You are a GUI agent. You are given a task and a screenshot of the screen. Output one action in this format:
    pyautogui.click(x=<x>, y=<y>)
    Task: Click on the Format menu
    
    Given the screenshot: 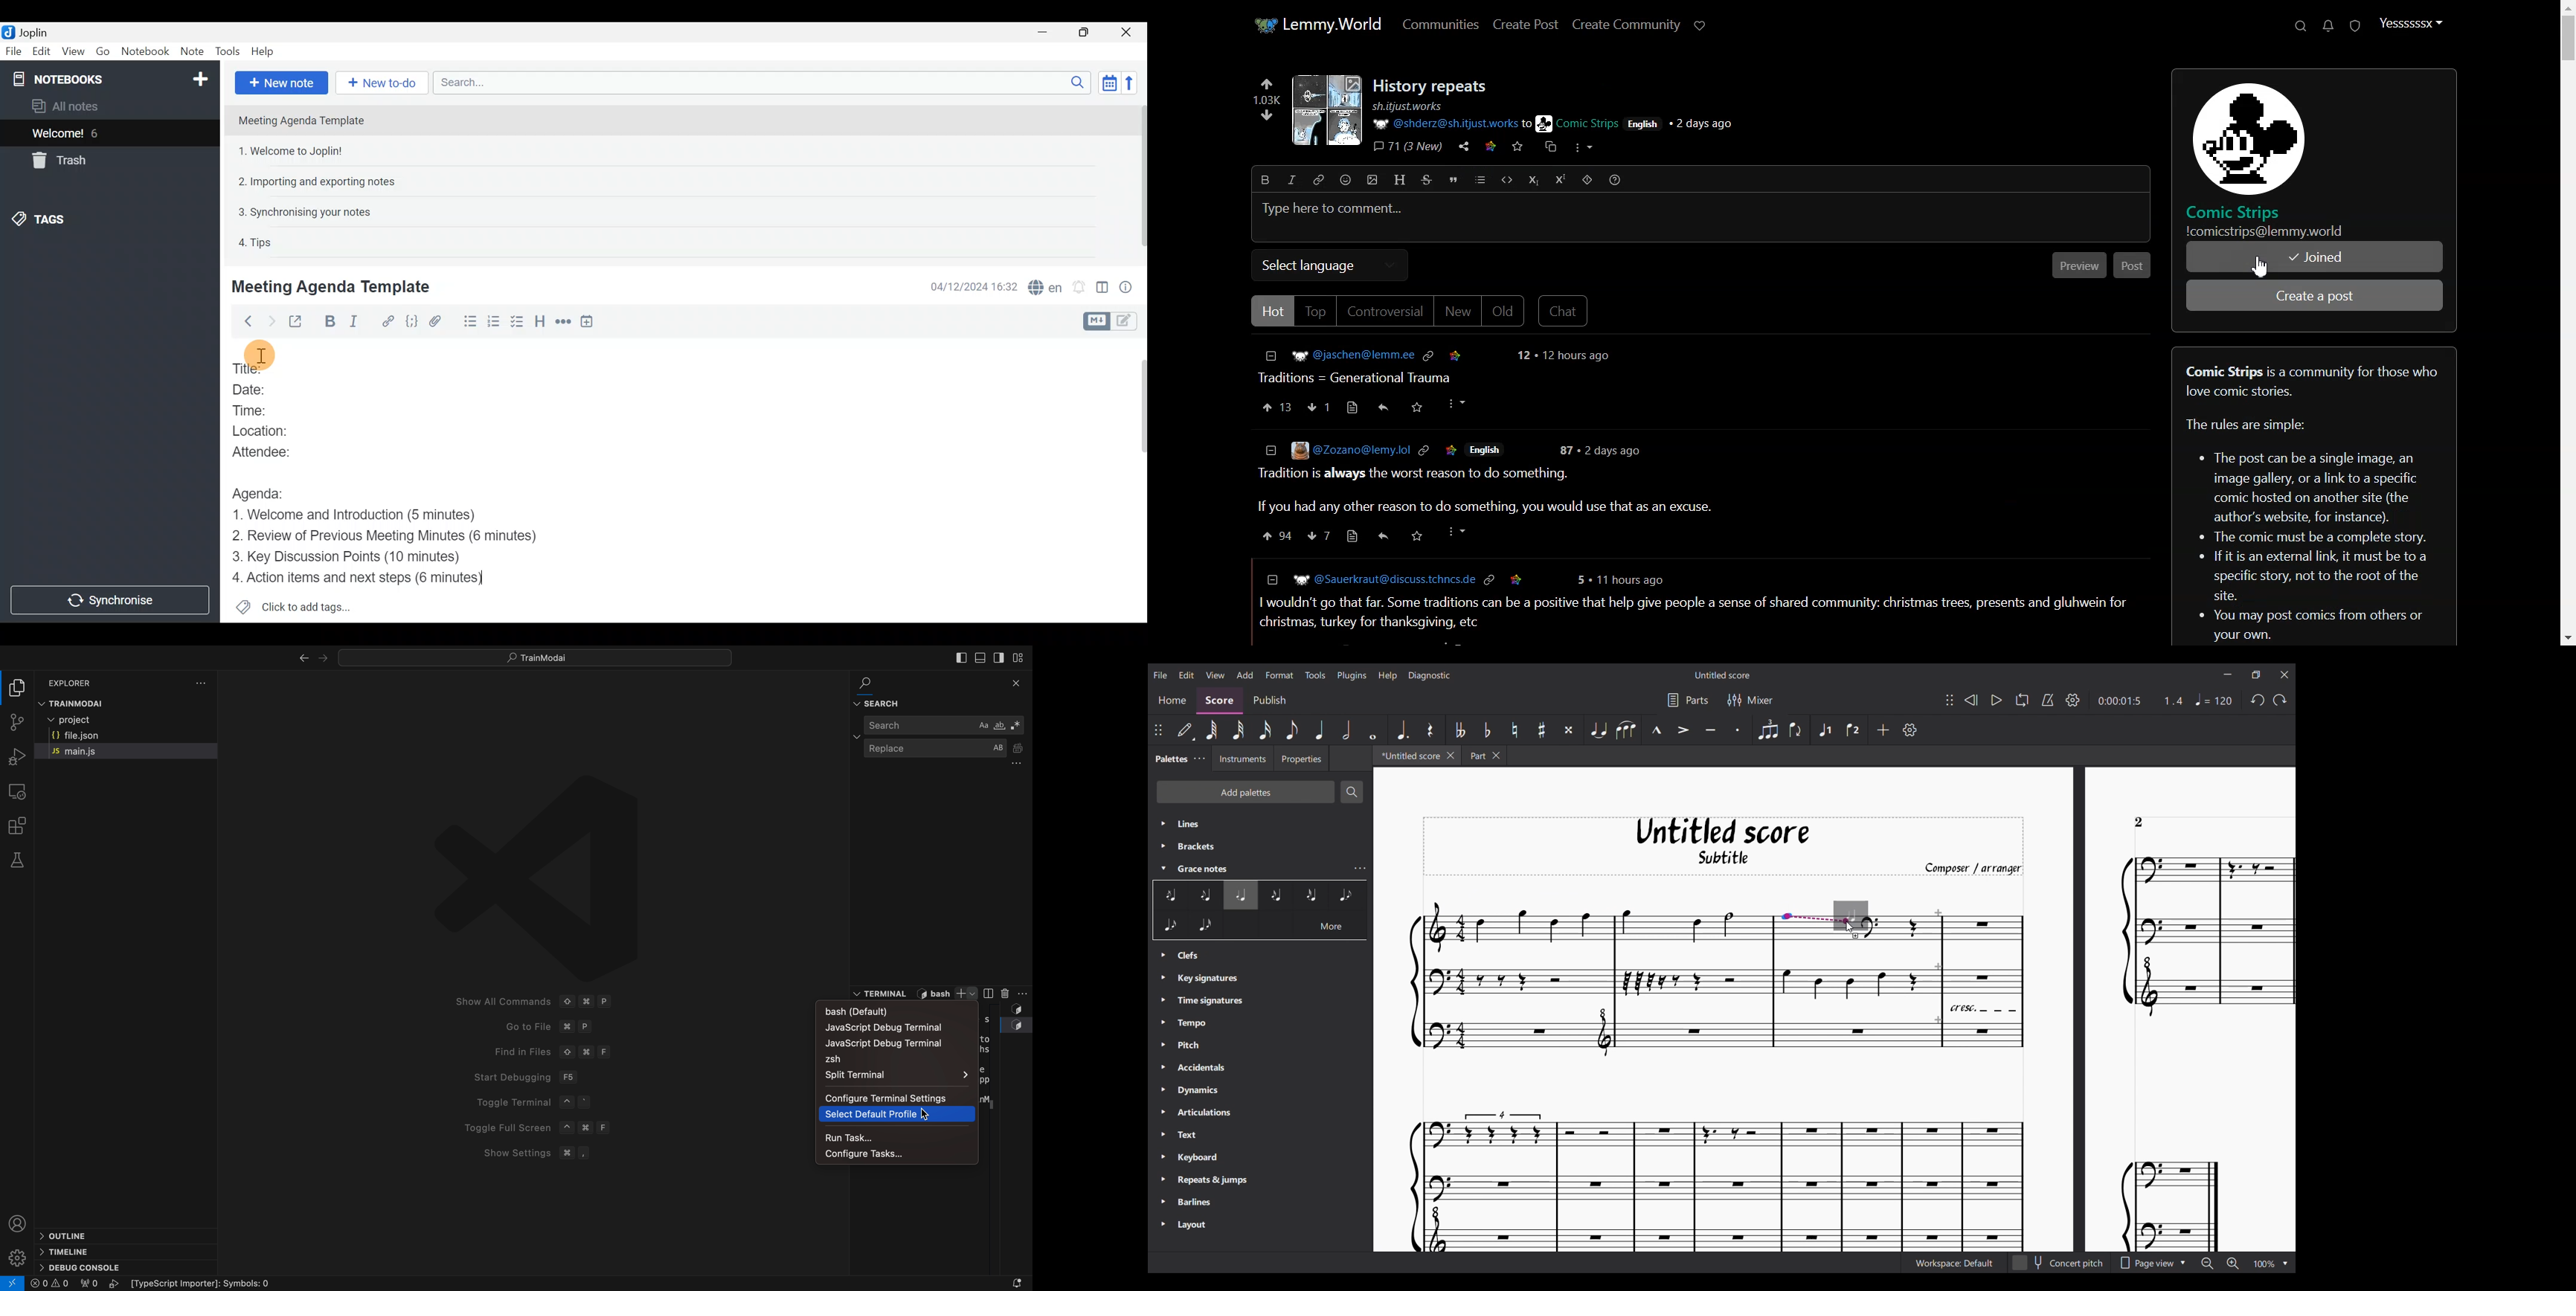 What is the action you would take?
    pyautogui.click(x=1279, y=675)
    